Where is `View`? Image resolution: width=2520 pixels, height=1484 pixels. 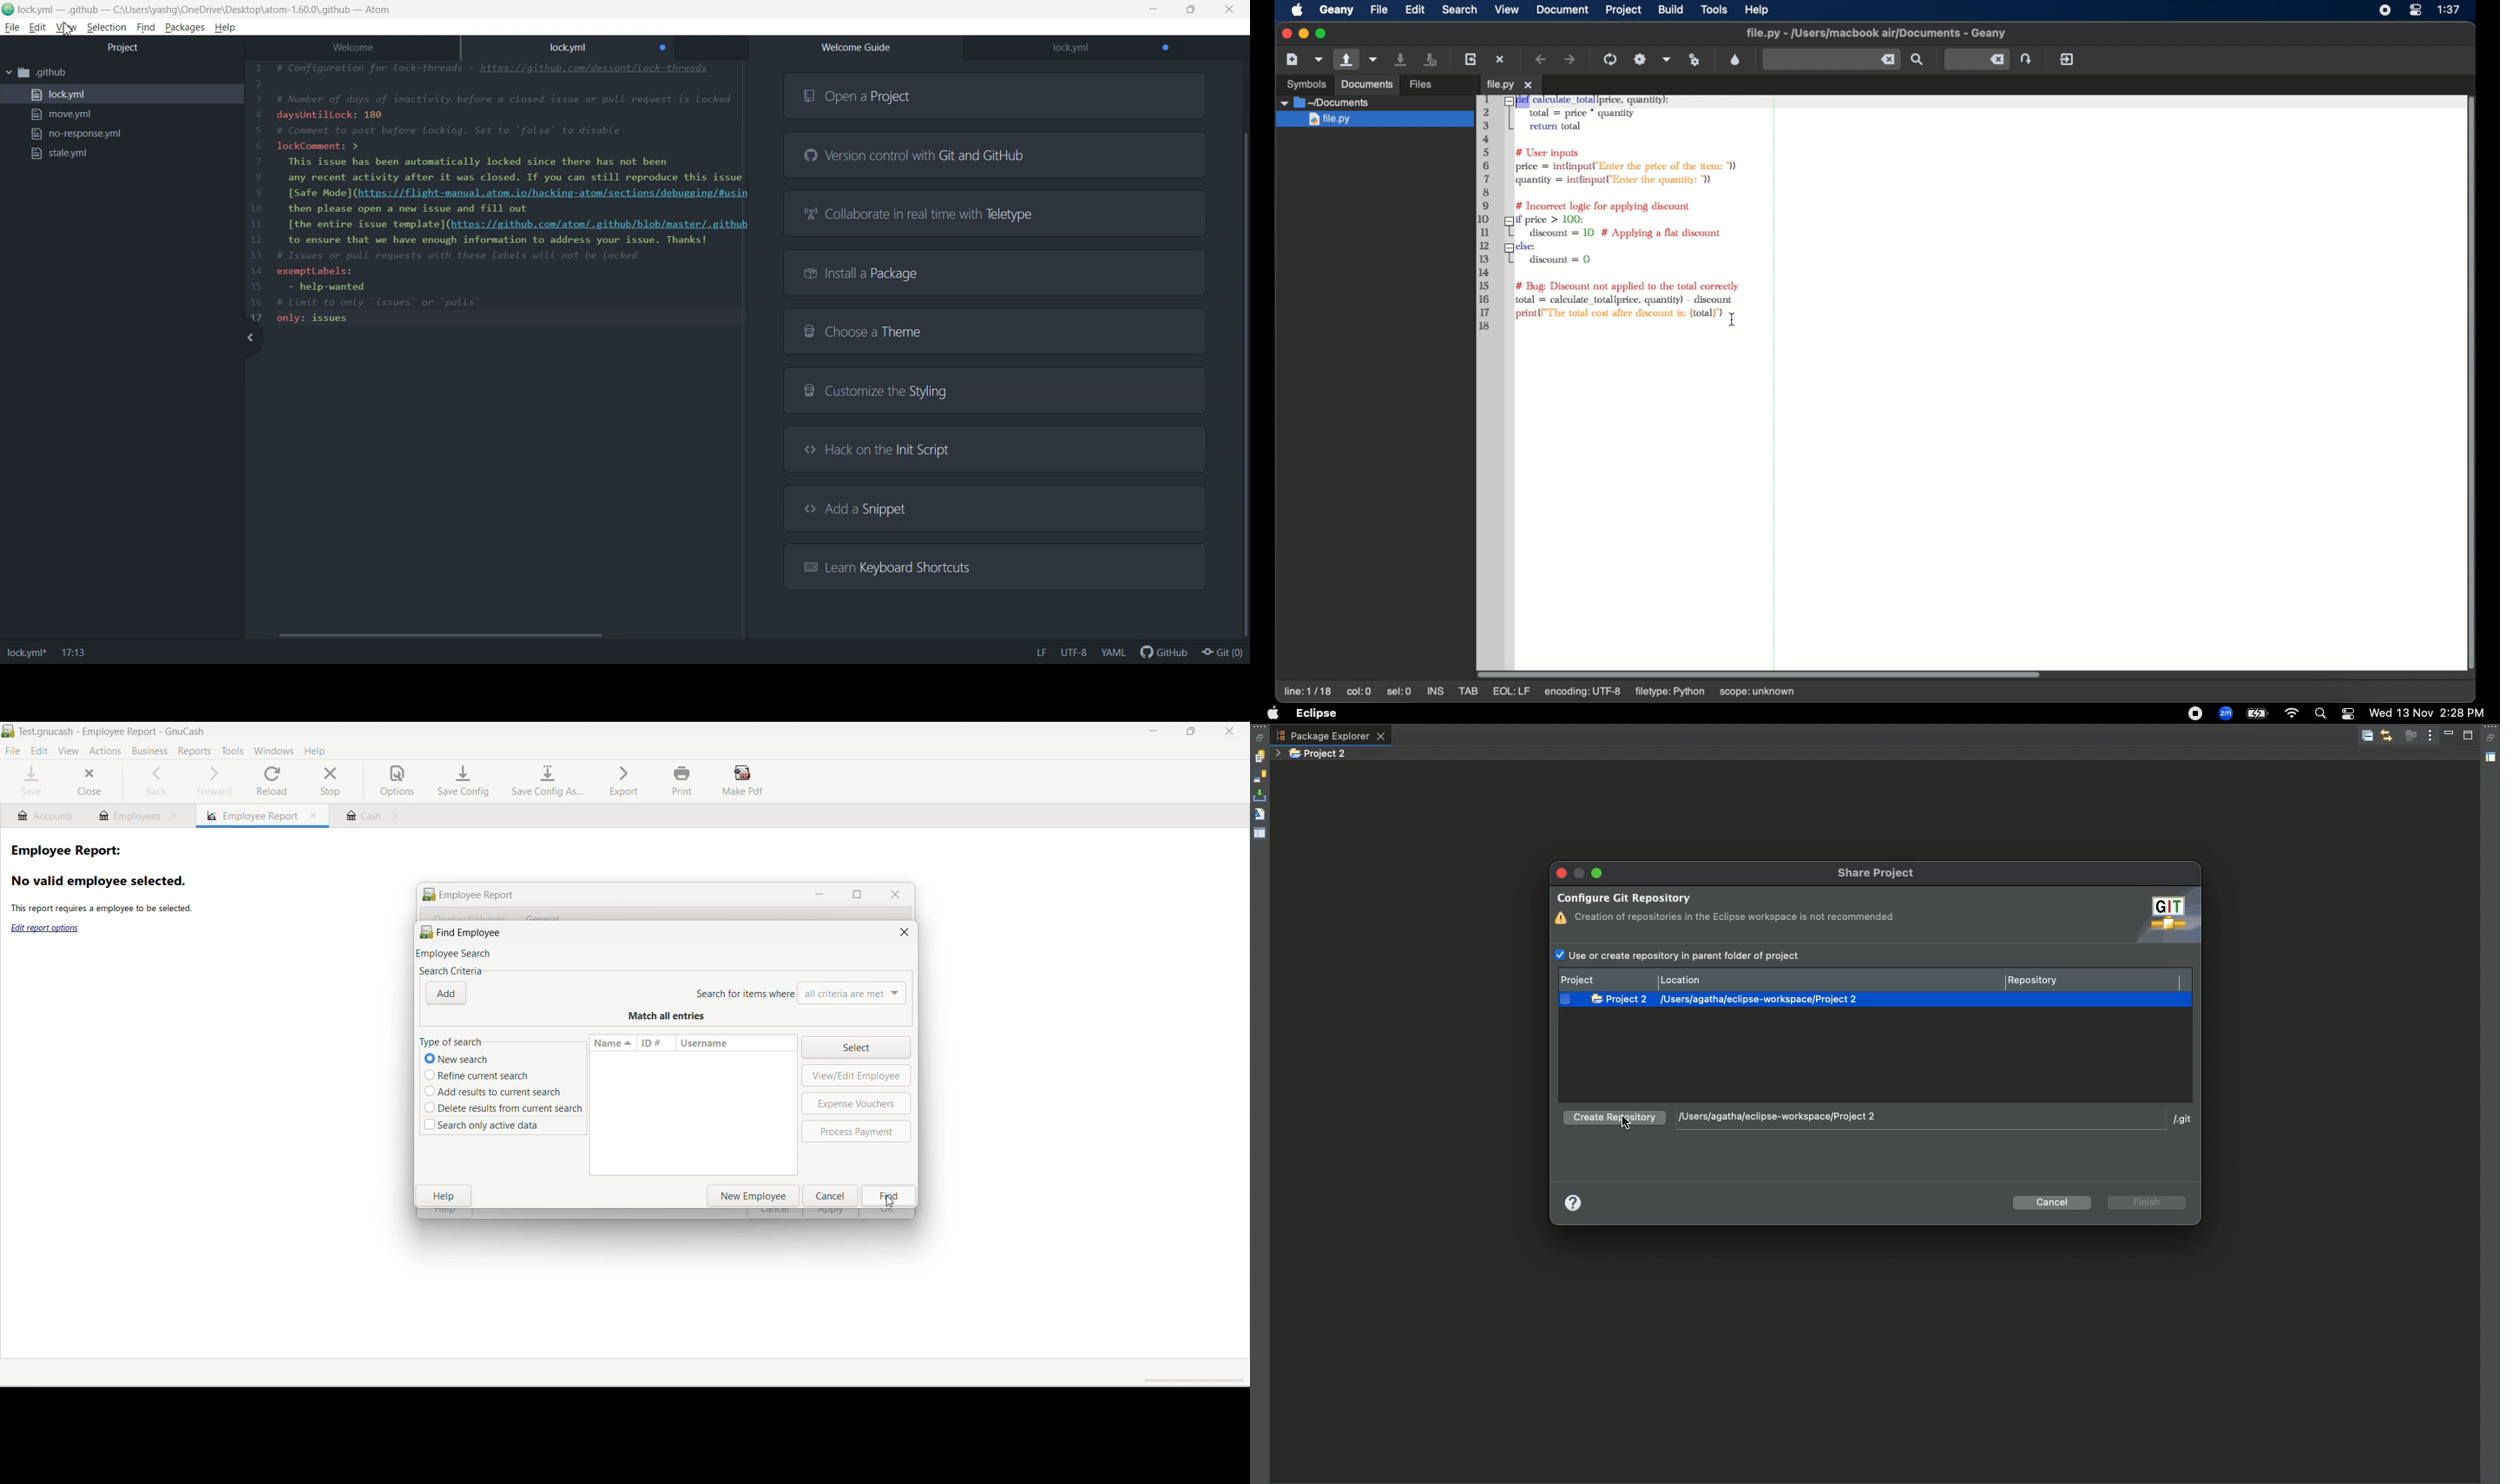
View is located at coordinates (66, 27).